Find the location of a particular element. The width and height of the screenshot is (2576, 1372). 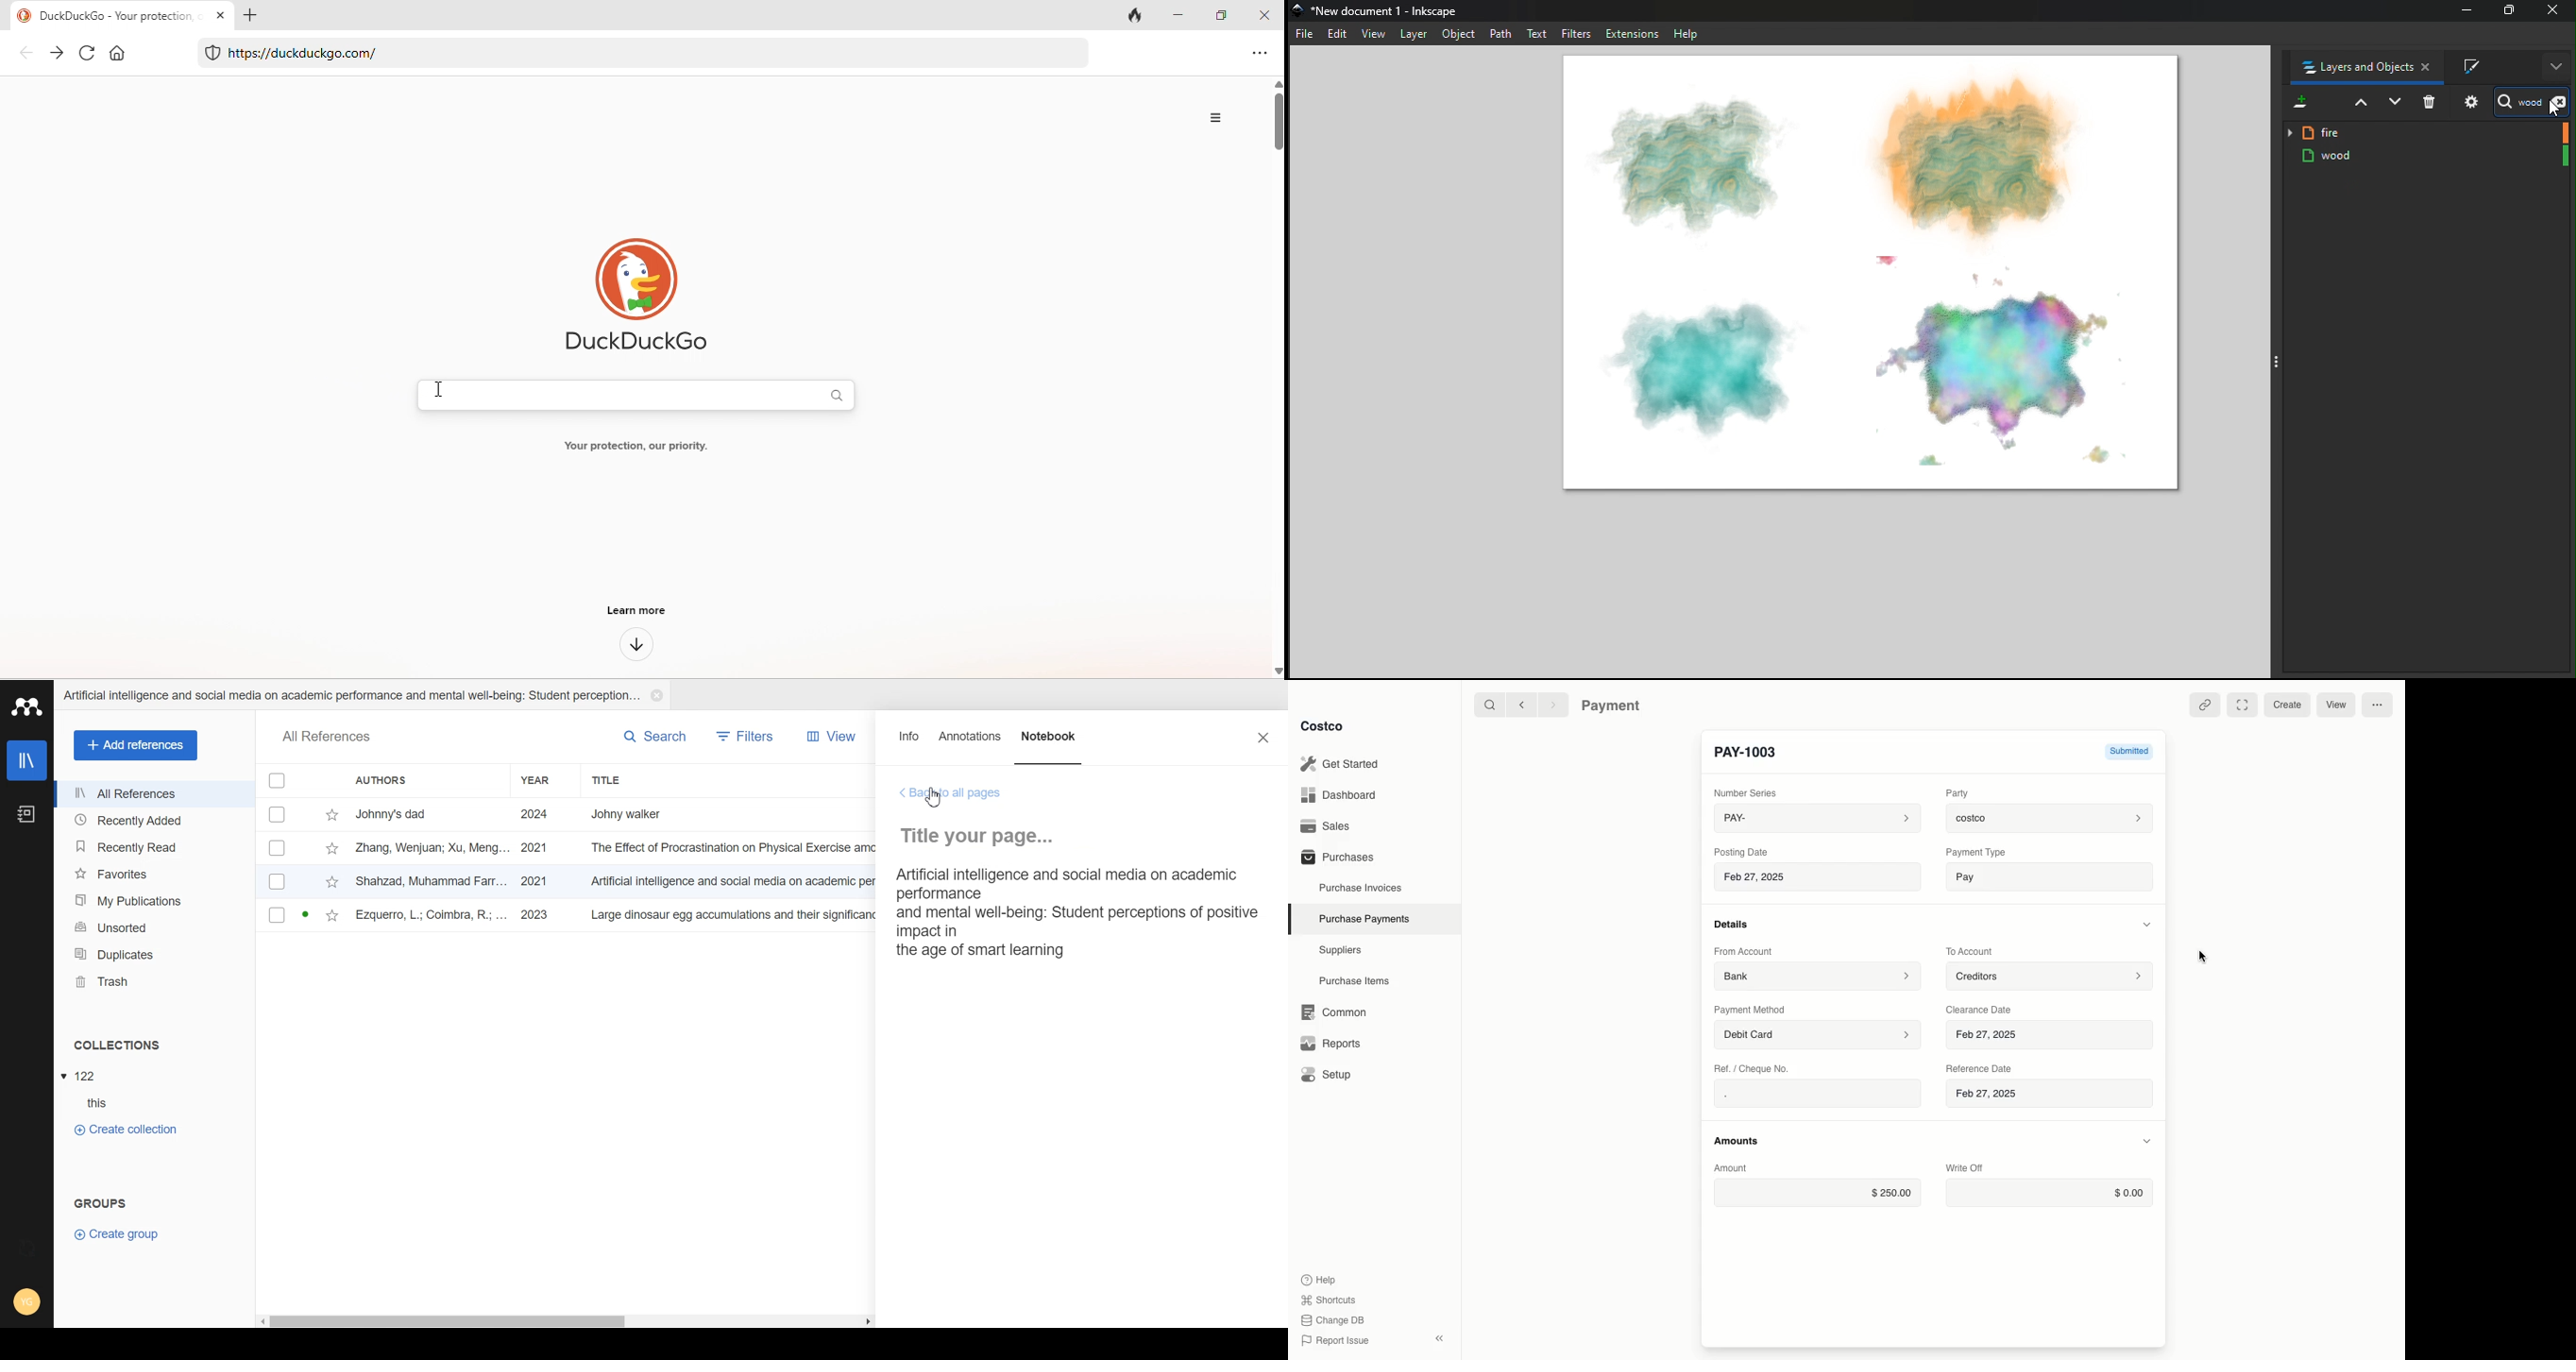

Ret. / Cheque No. is located at coordinates (1754, 1067).